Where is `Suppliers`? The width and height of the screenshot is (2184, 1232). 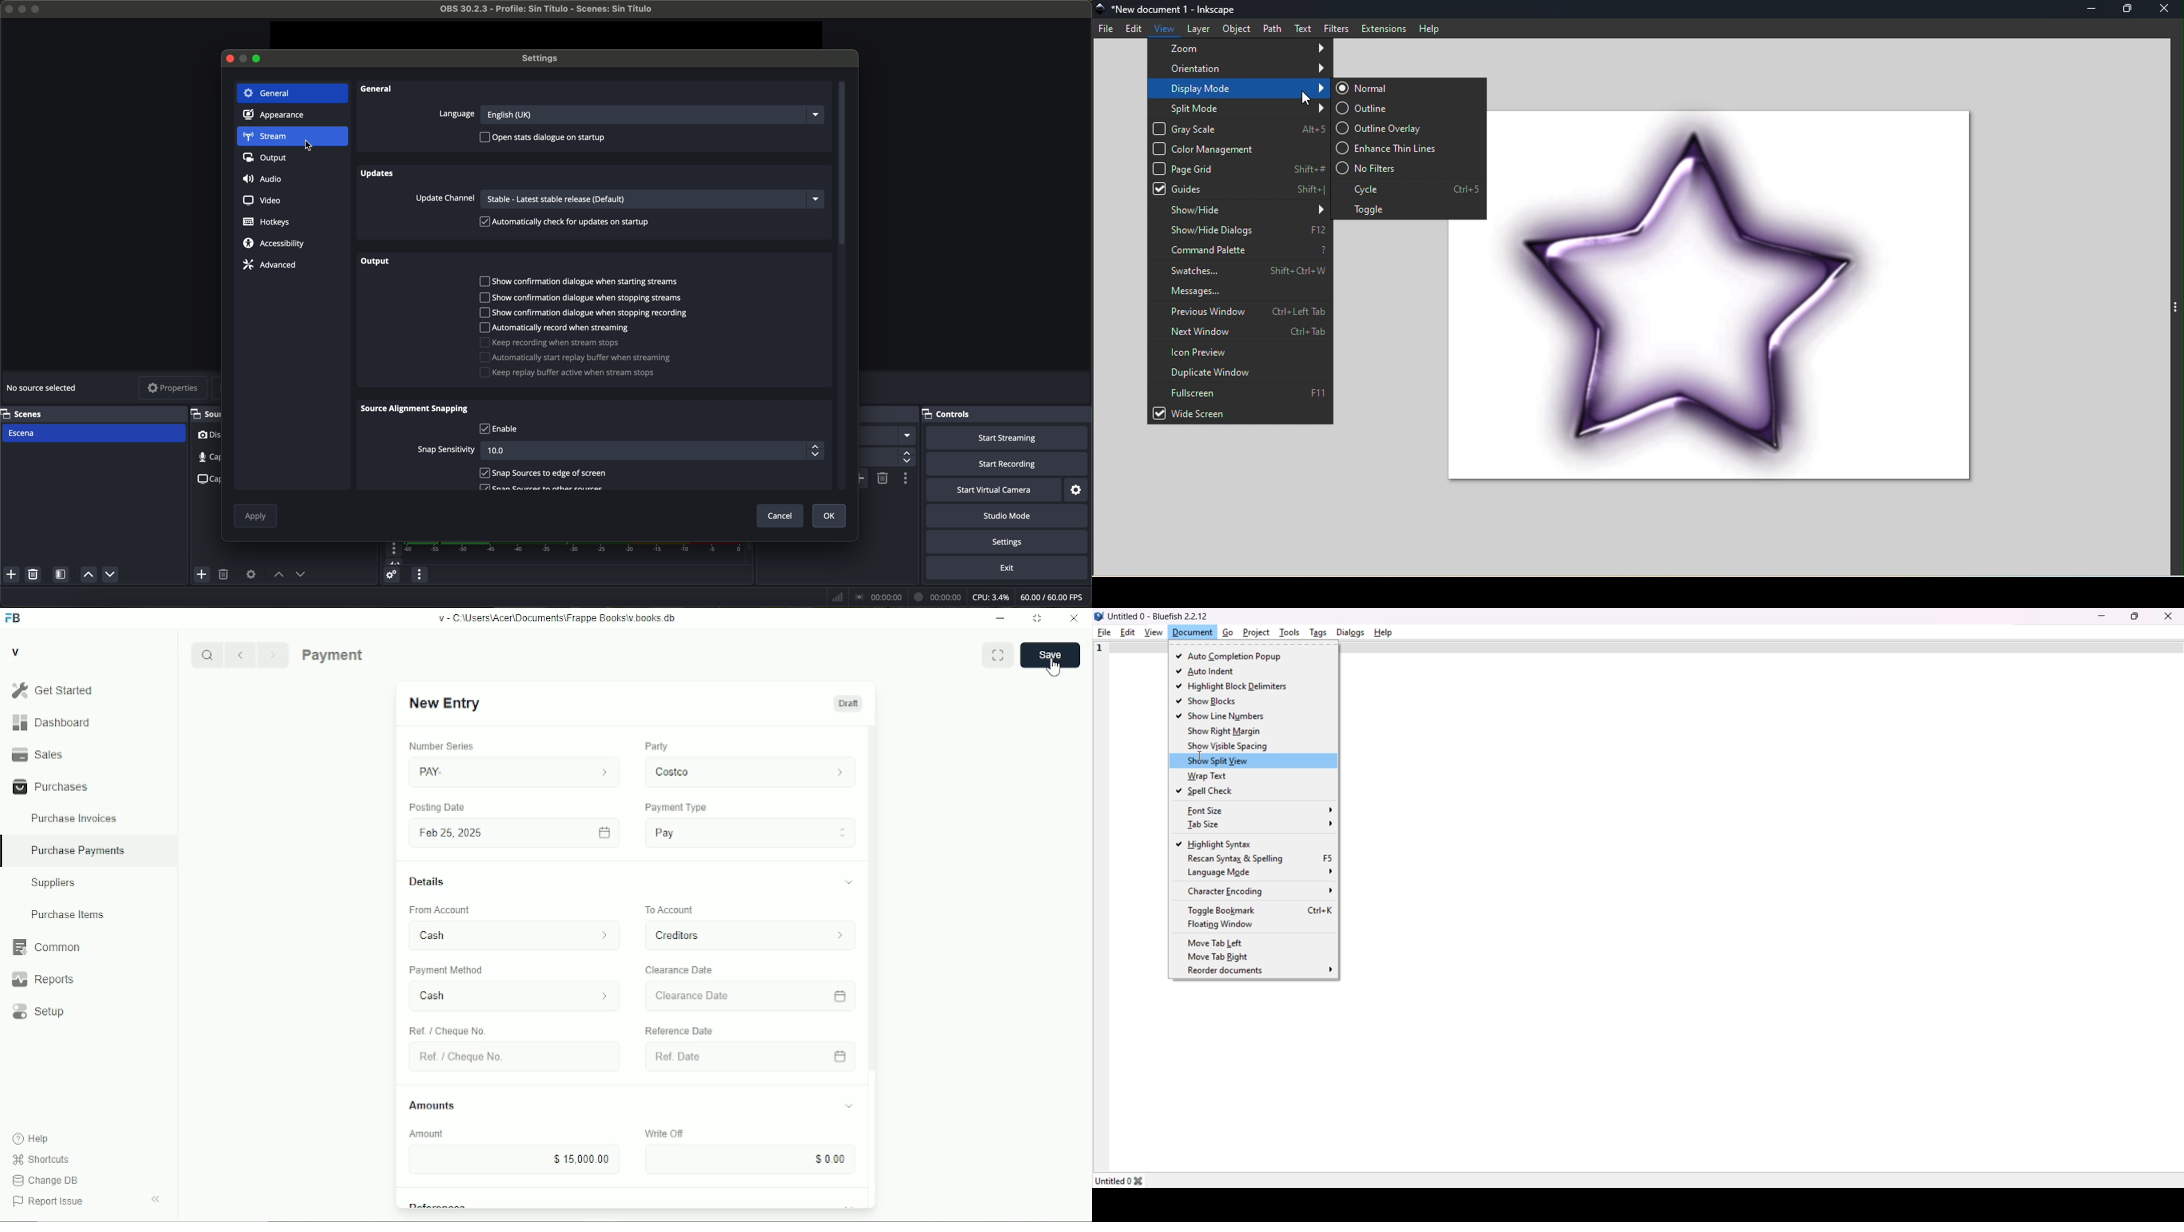
Suppliers is located at coordinates (89, 883).